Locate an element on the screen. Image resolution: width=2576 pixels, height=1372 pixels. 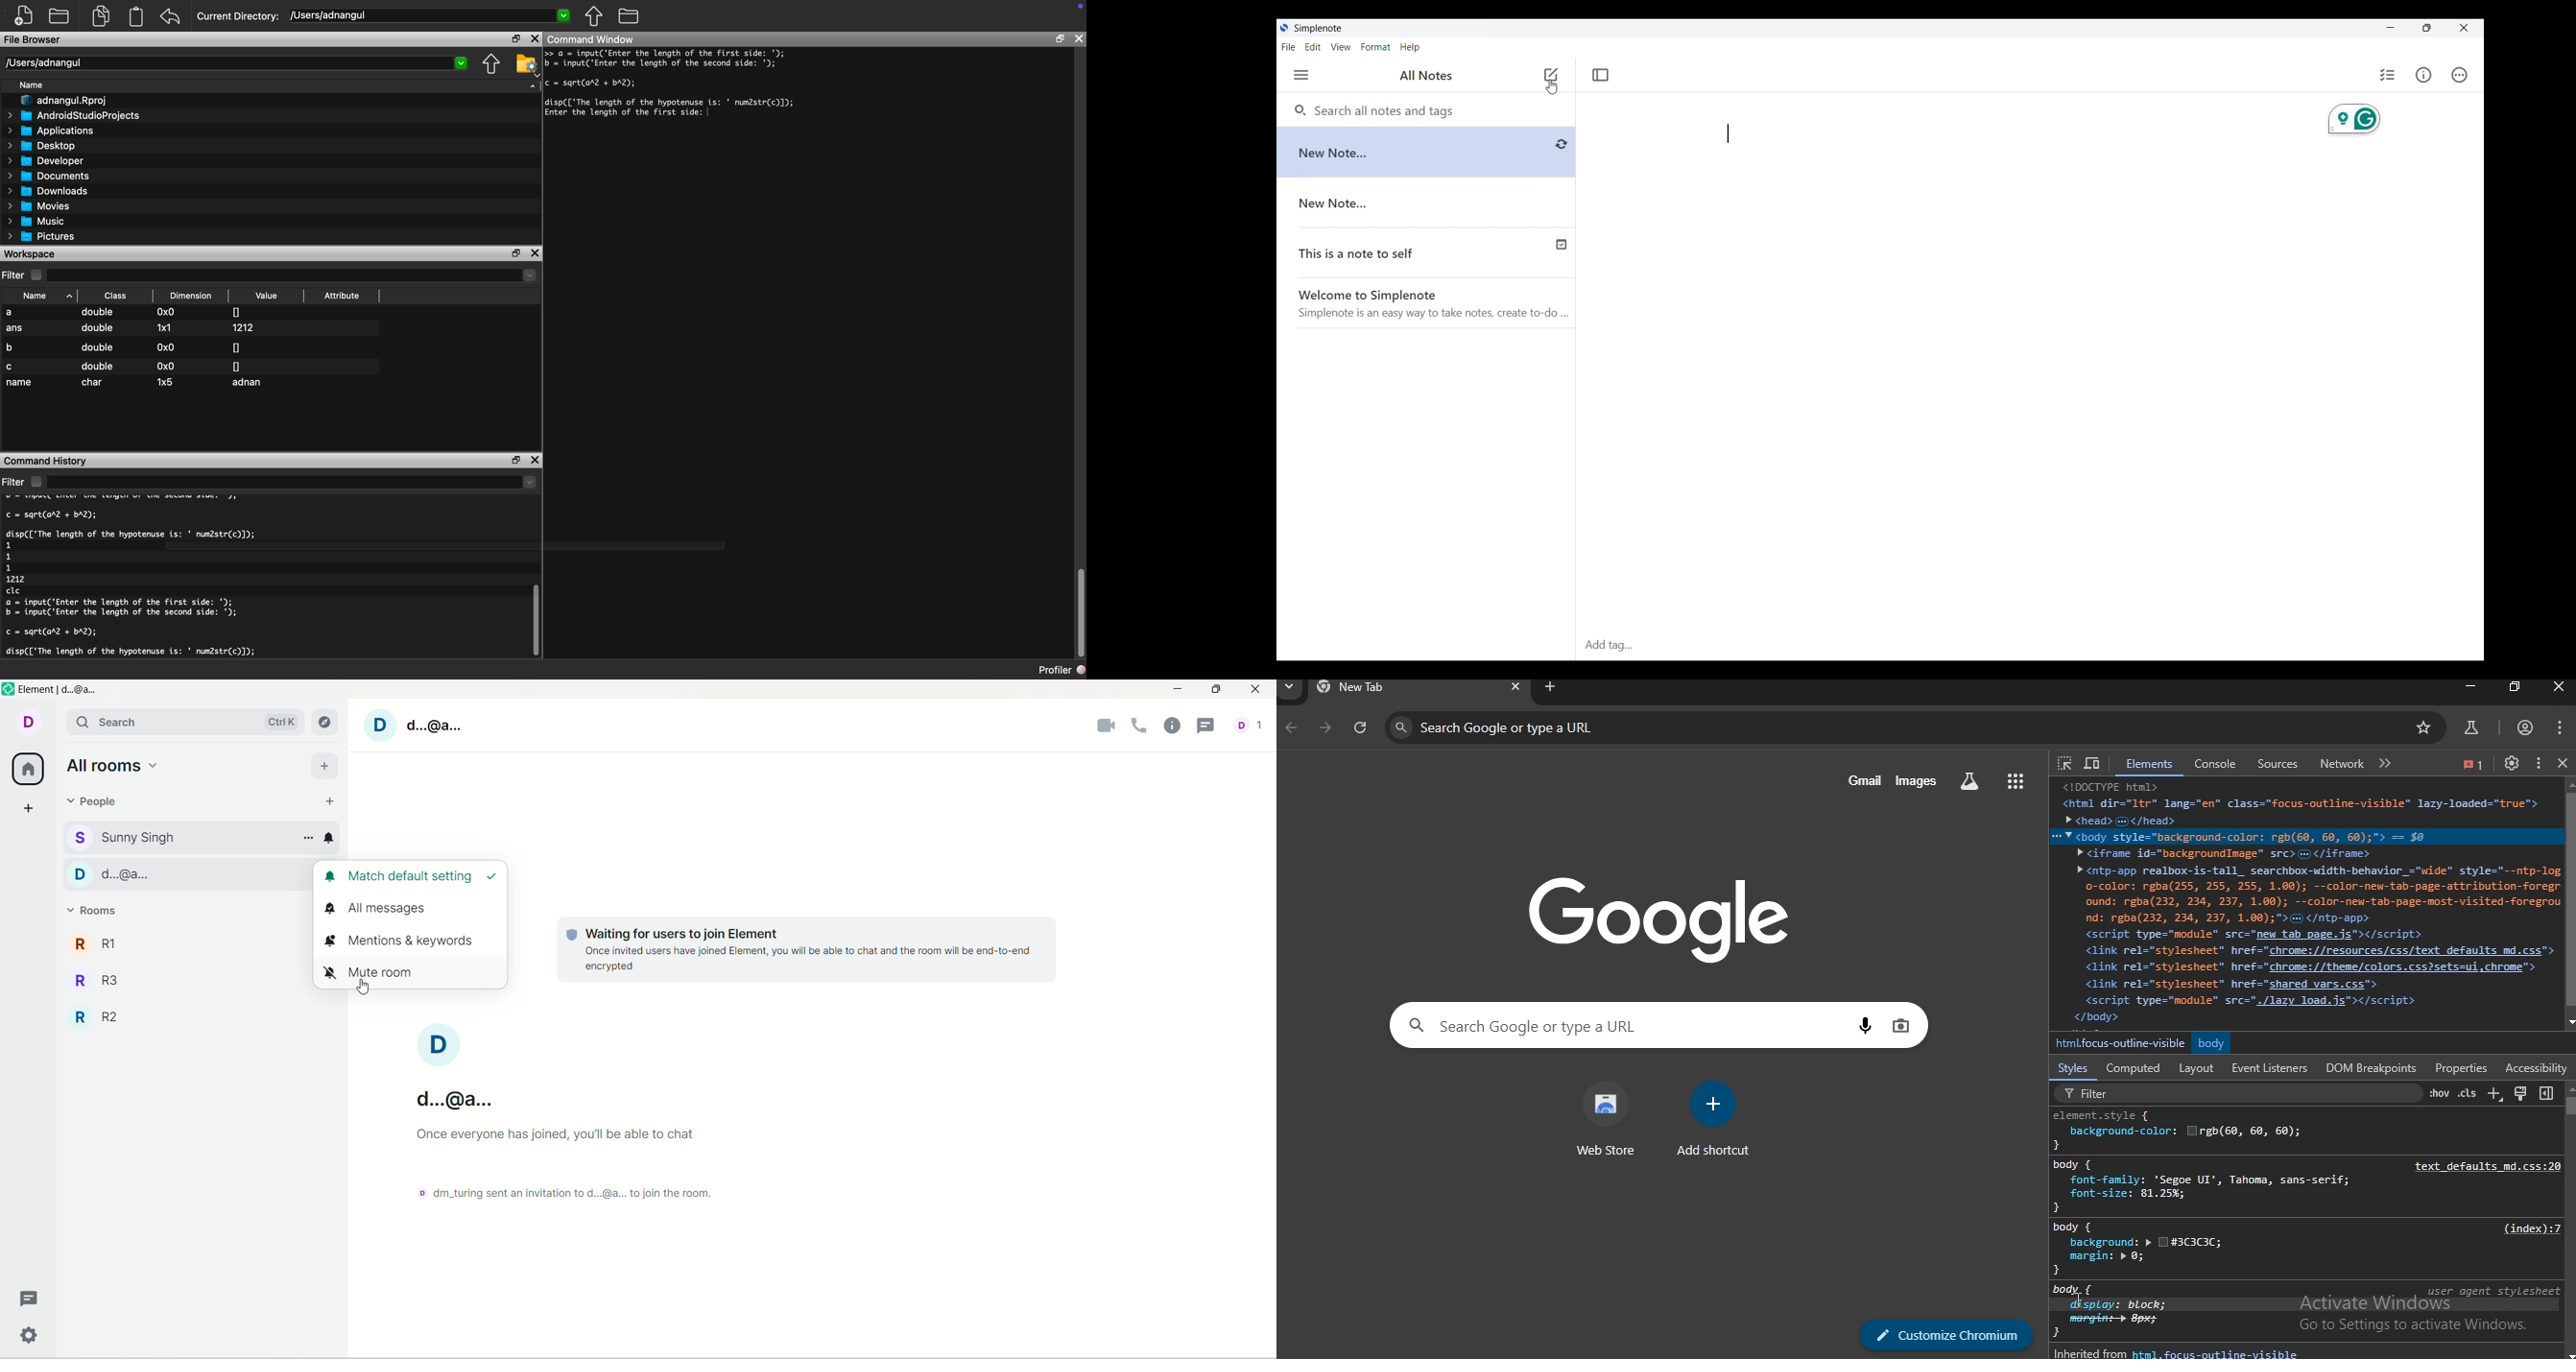
google is located at coordinates (1658, 911).